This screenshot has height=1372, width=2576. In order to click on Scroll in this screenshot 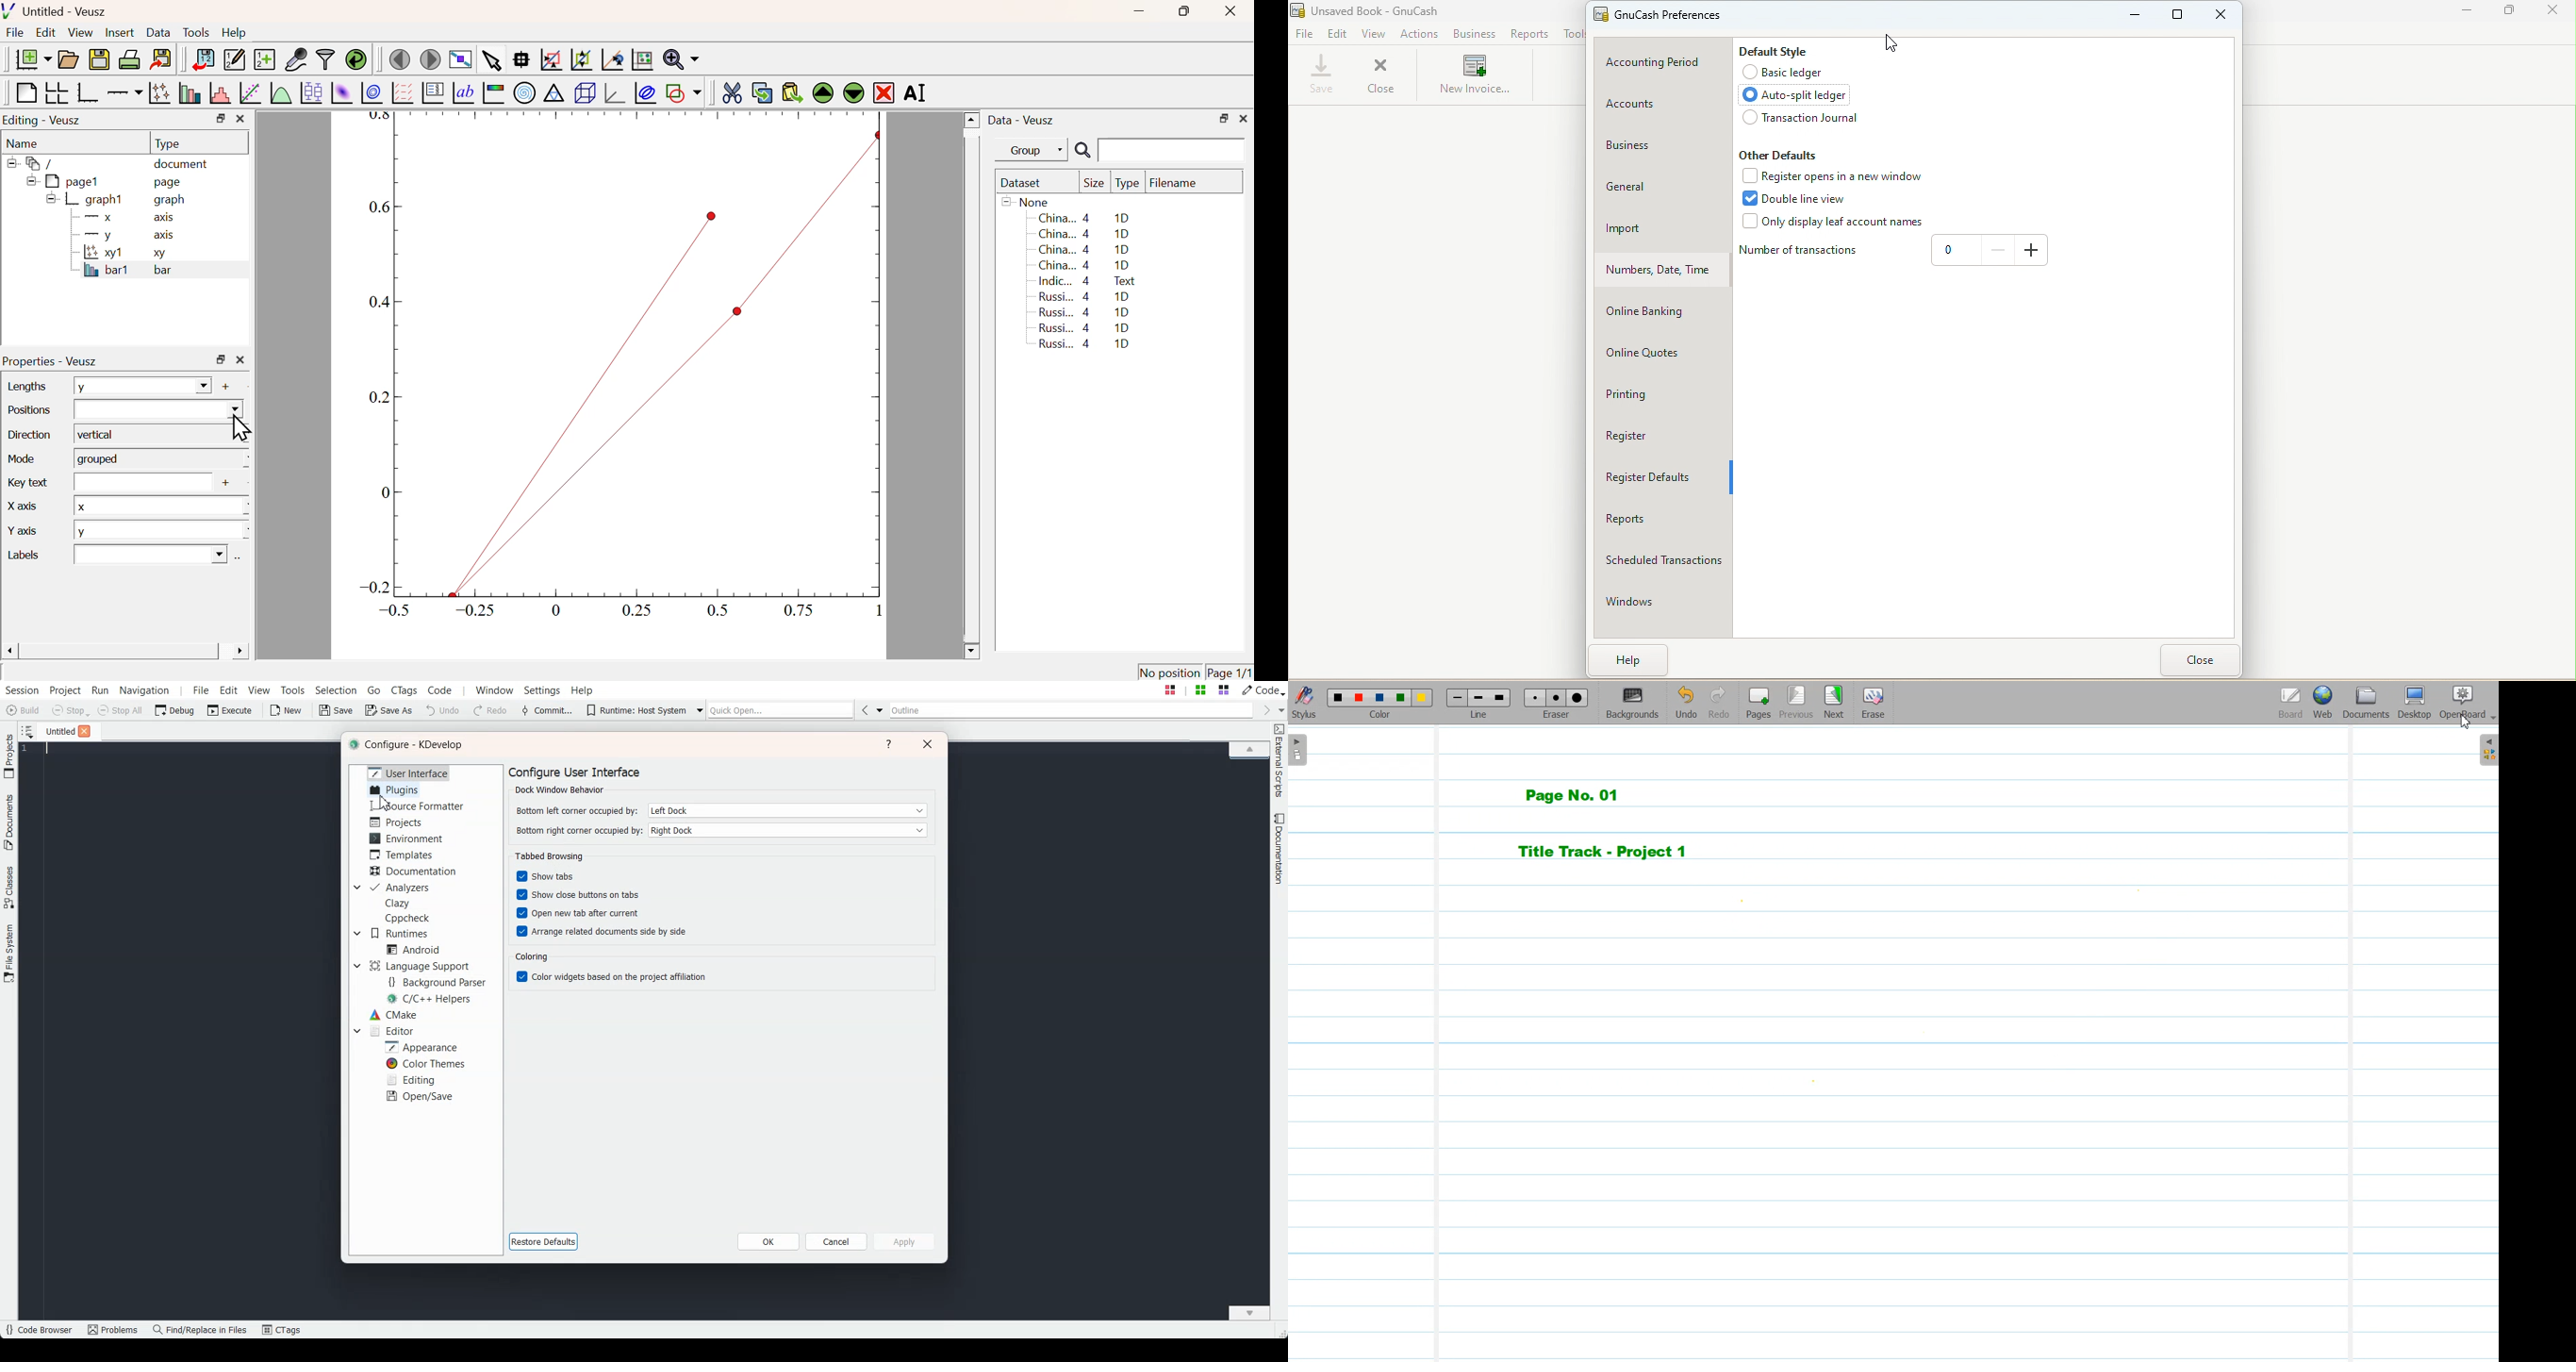, I will do `click(125, 652)`.